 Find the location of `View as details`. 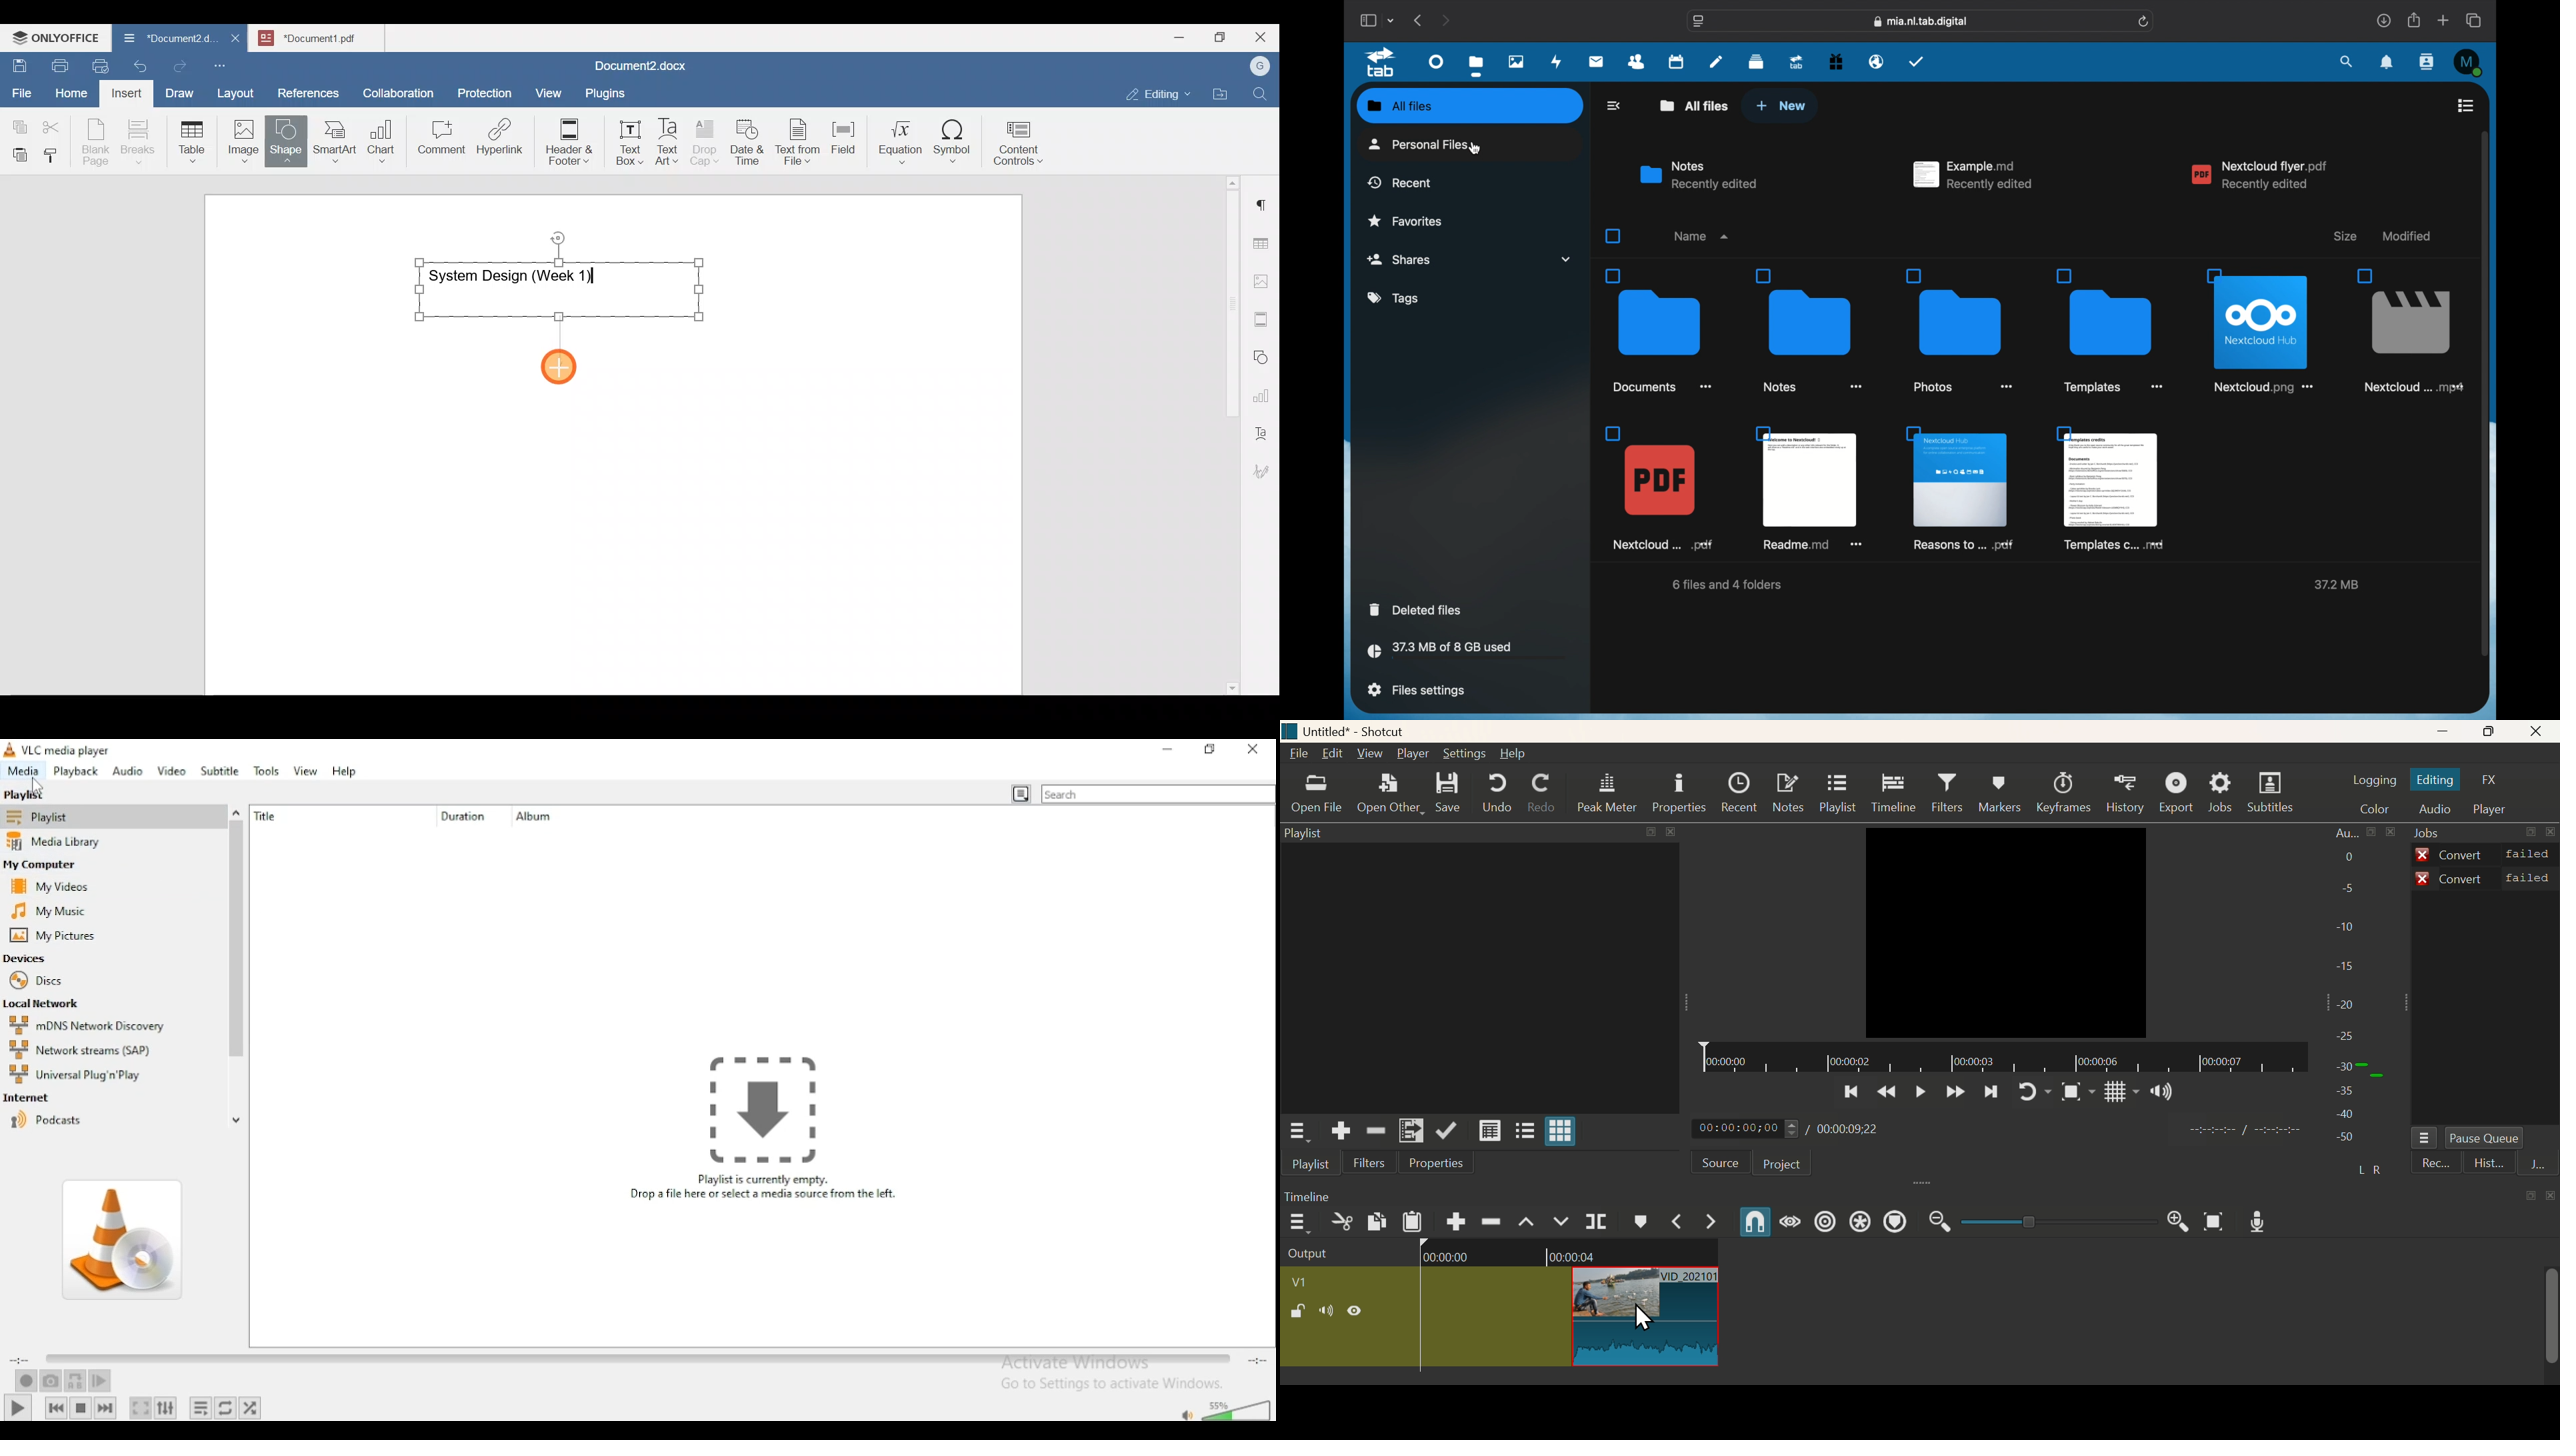

View as details is located at coordinates (1492, 1132).